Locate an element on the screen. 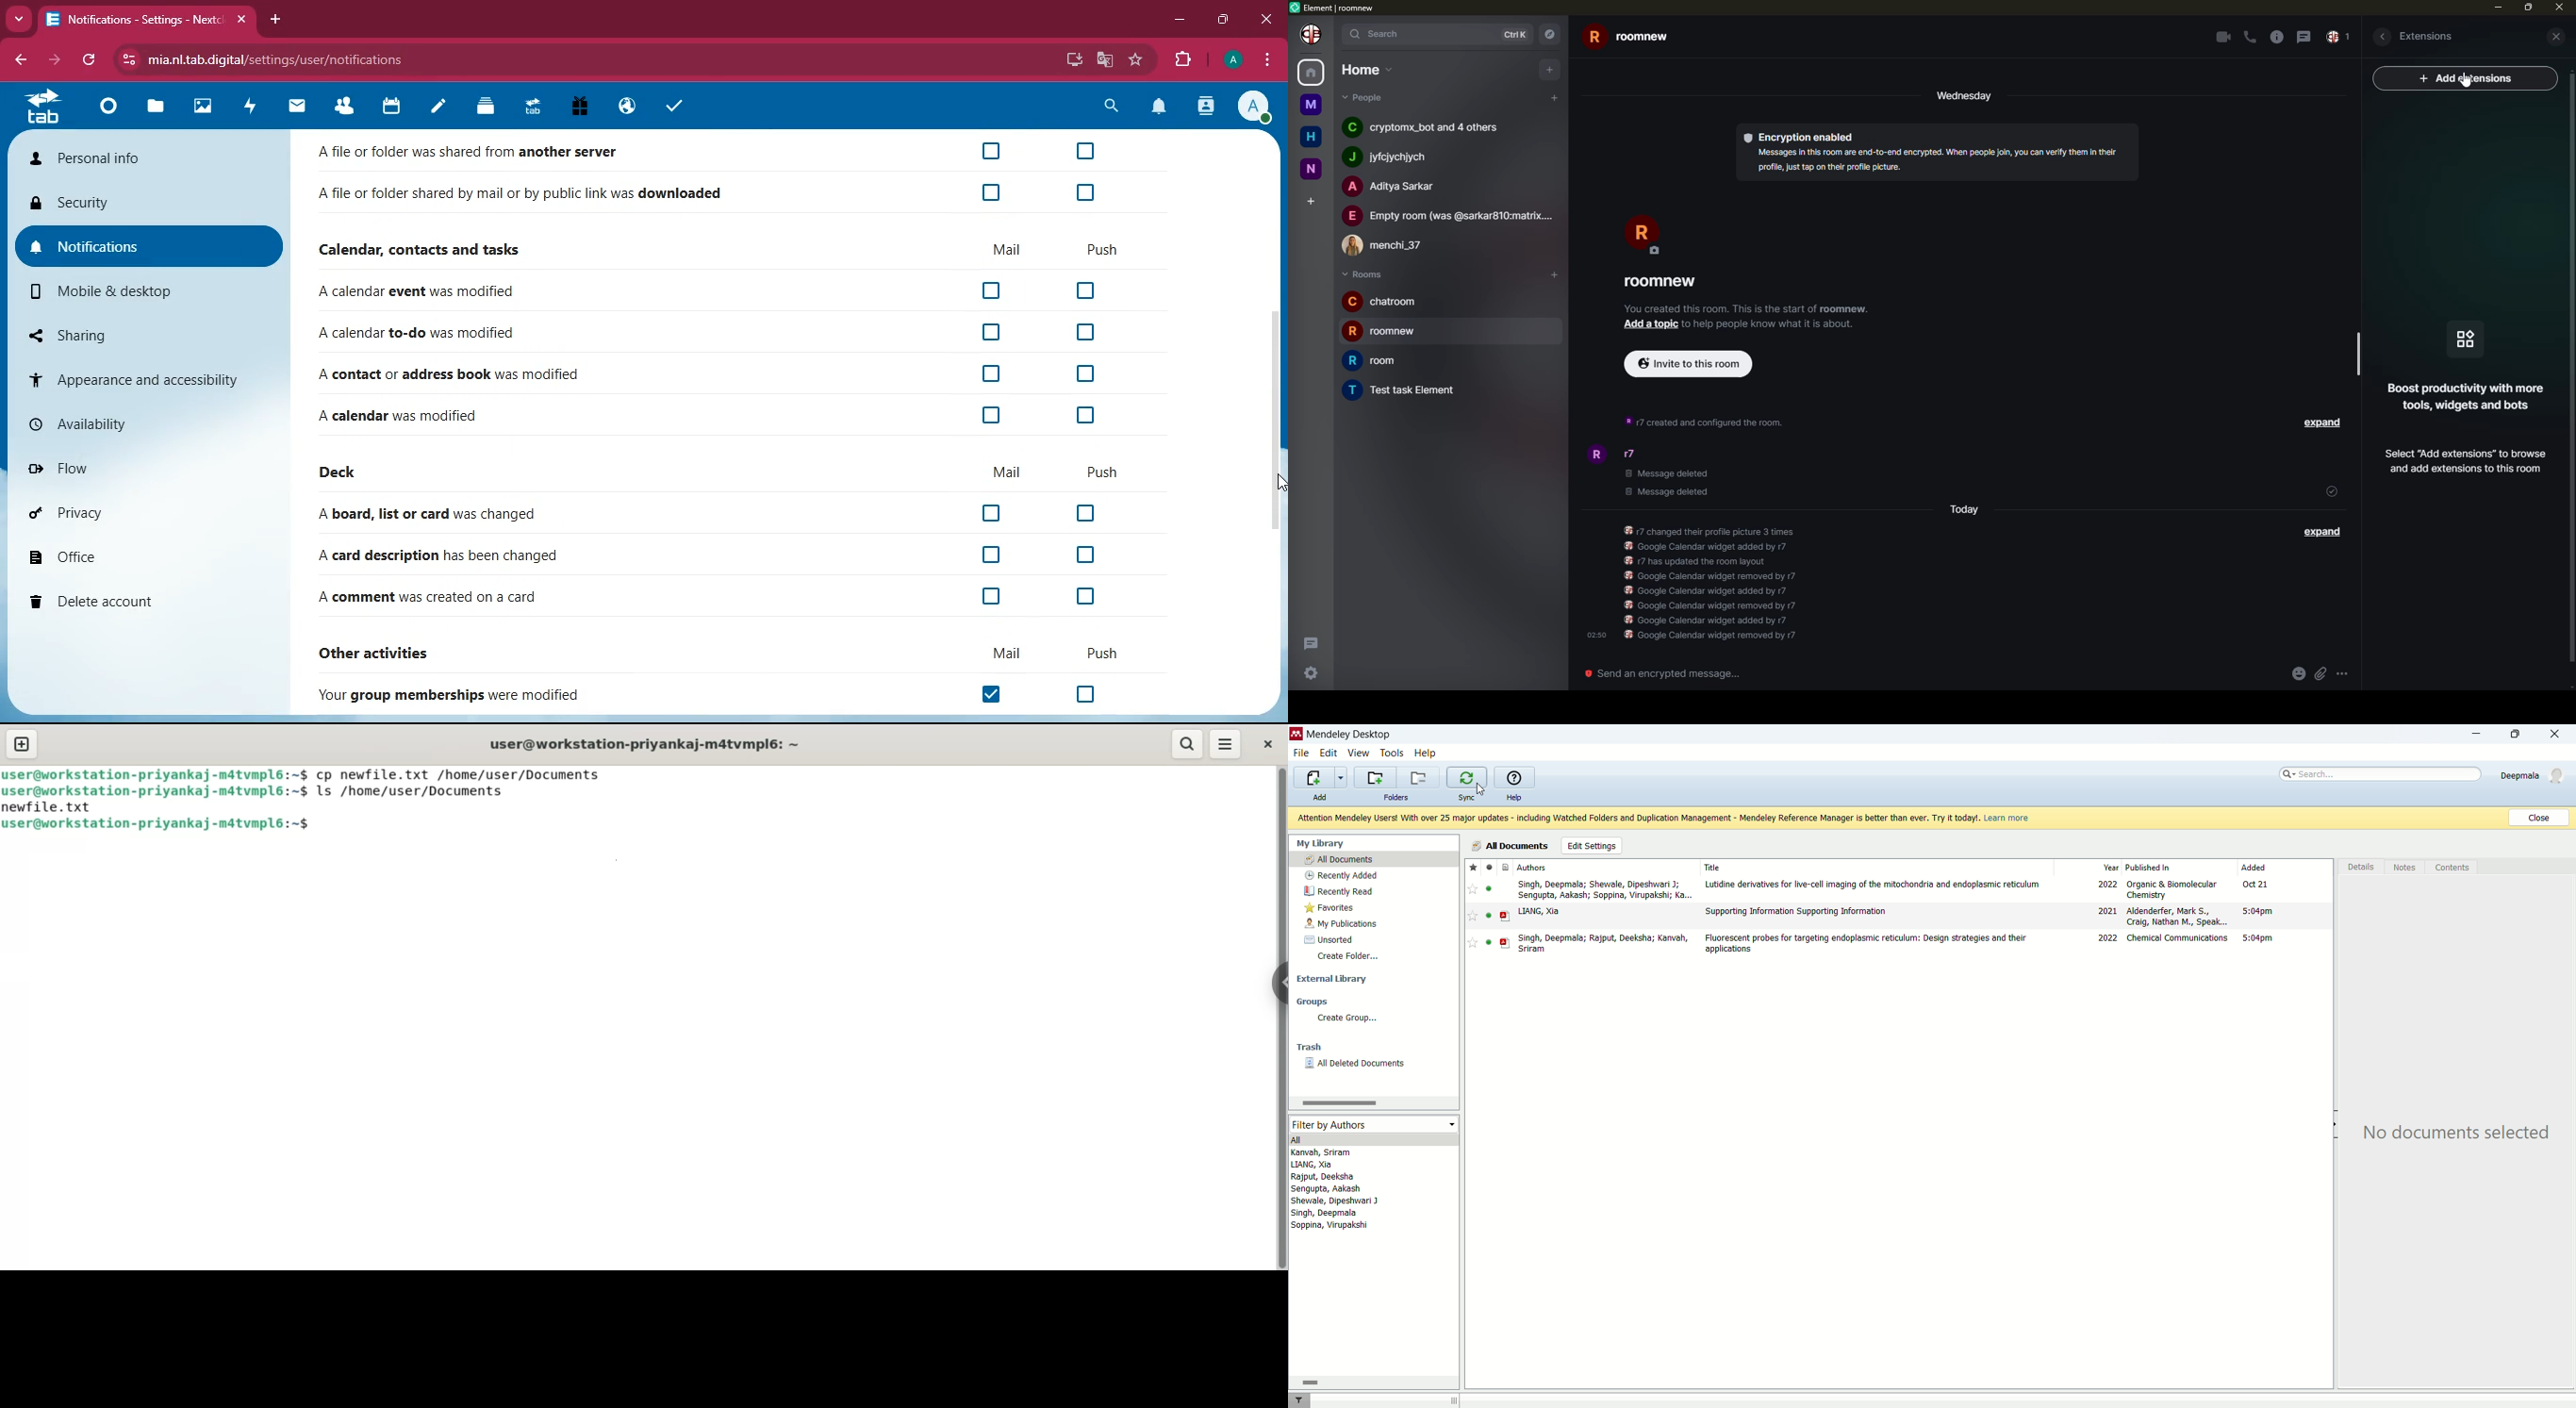 The width and height of the screenshot is (2576, 1428). video is located at coordinates (2222, 38).